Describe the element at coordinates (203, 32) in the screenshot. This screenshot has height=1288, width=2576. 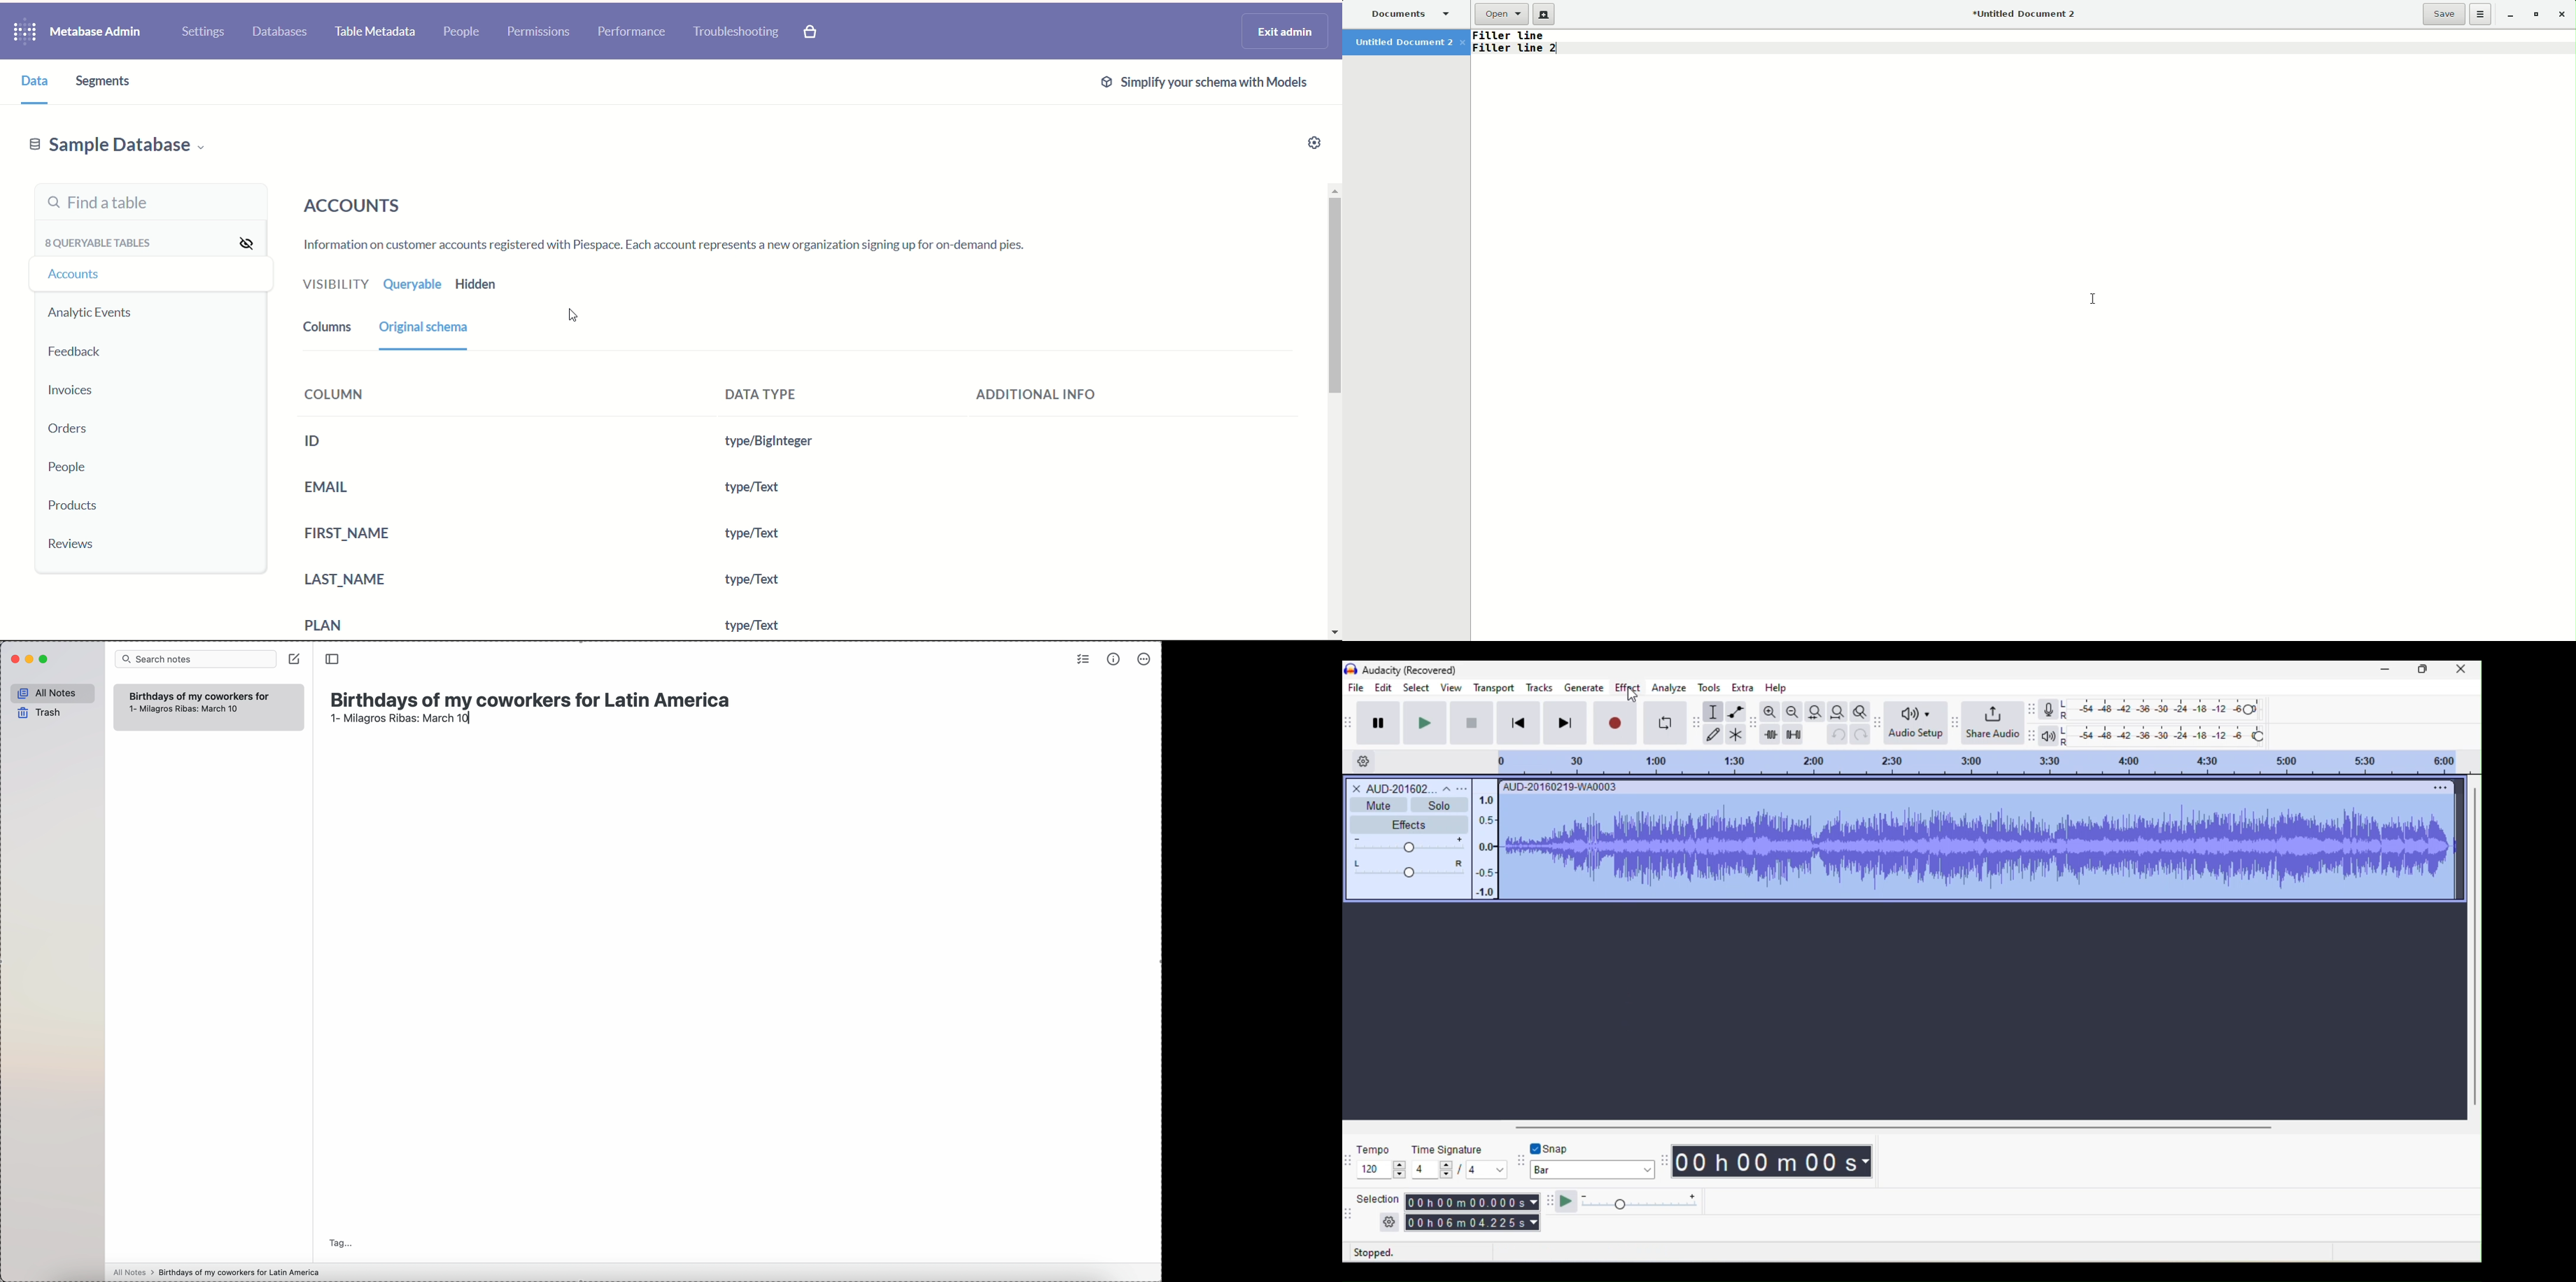
I see `settings` at that location.